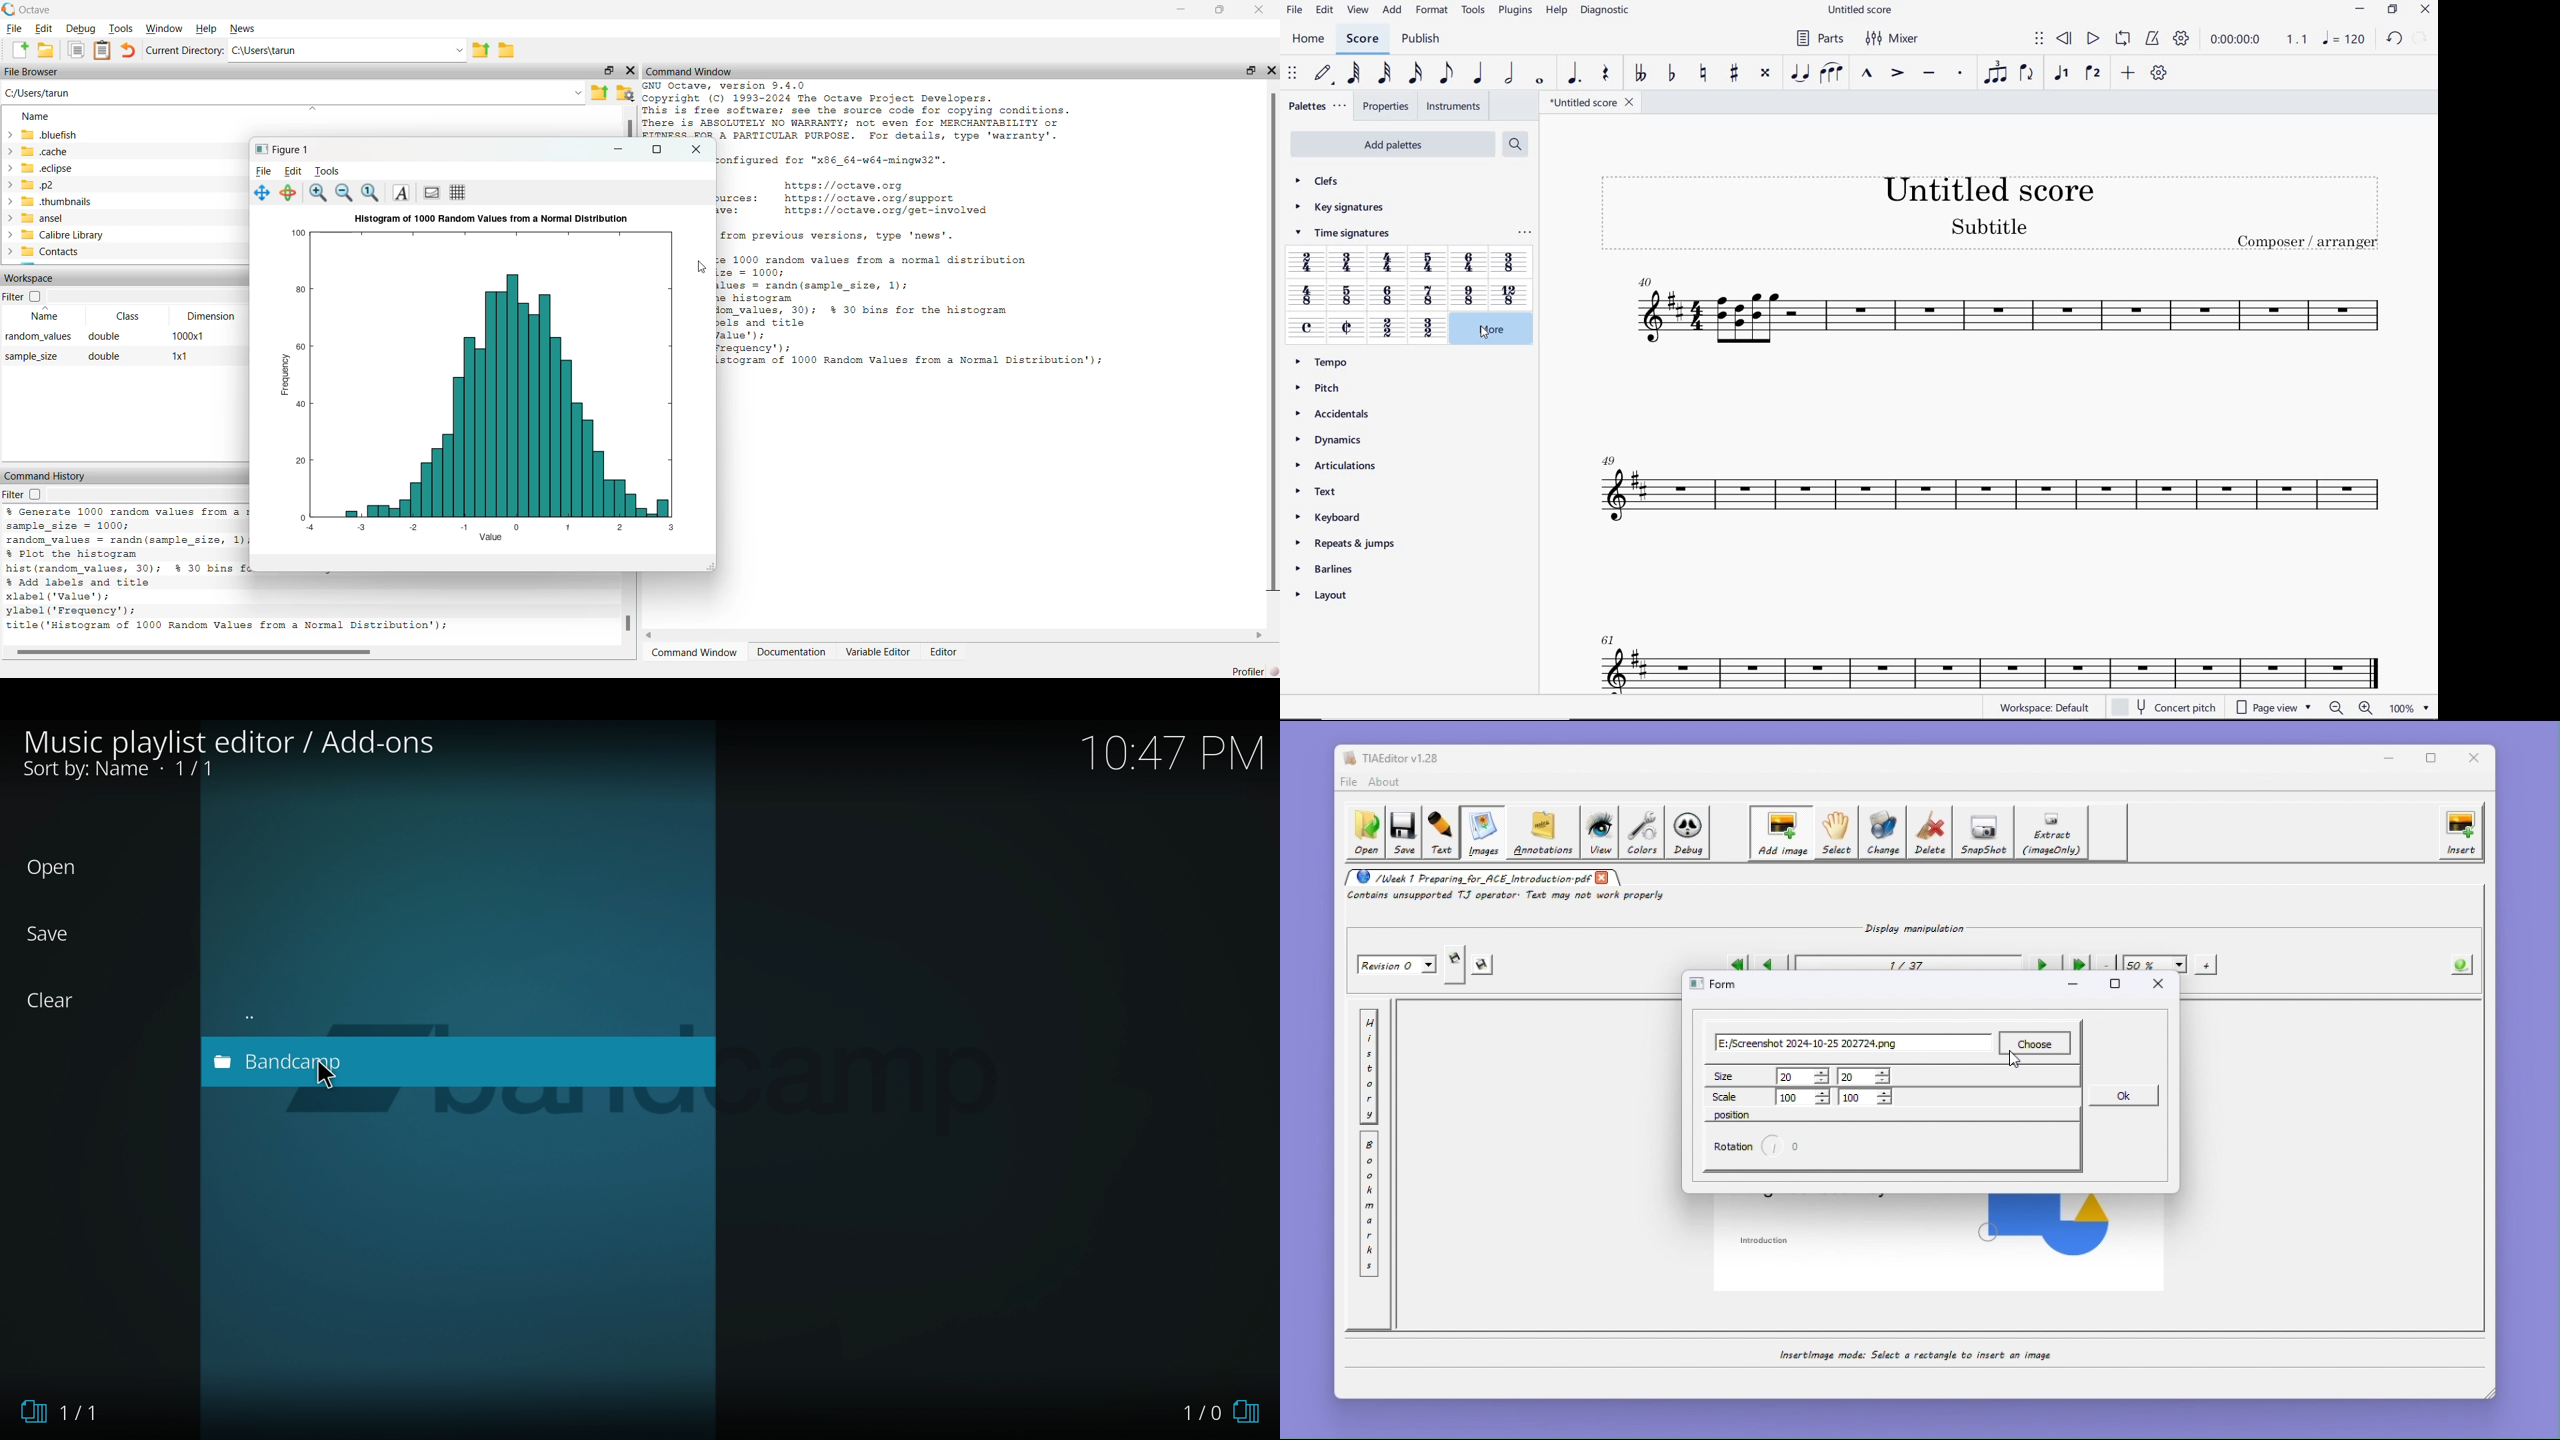  I want to click on back, so click(301, 1011).